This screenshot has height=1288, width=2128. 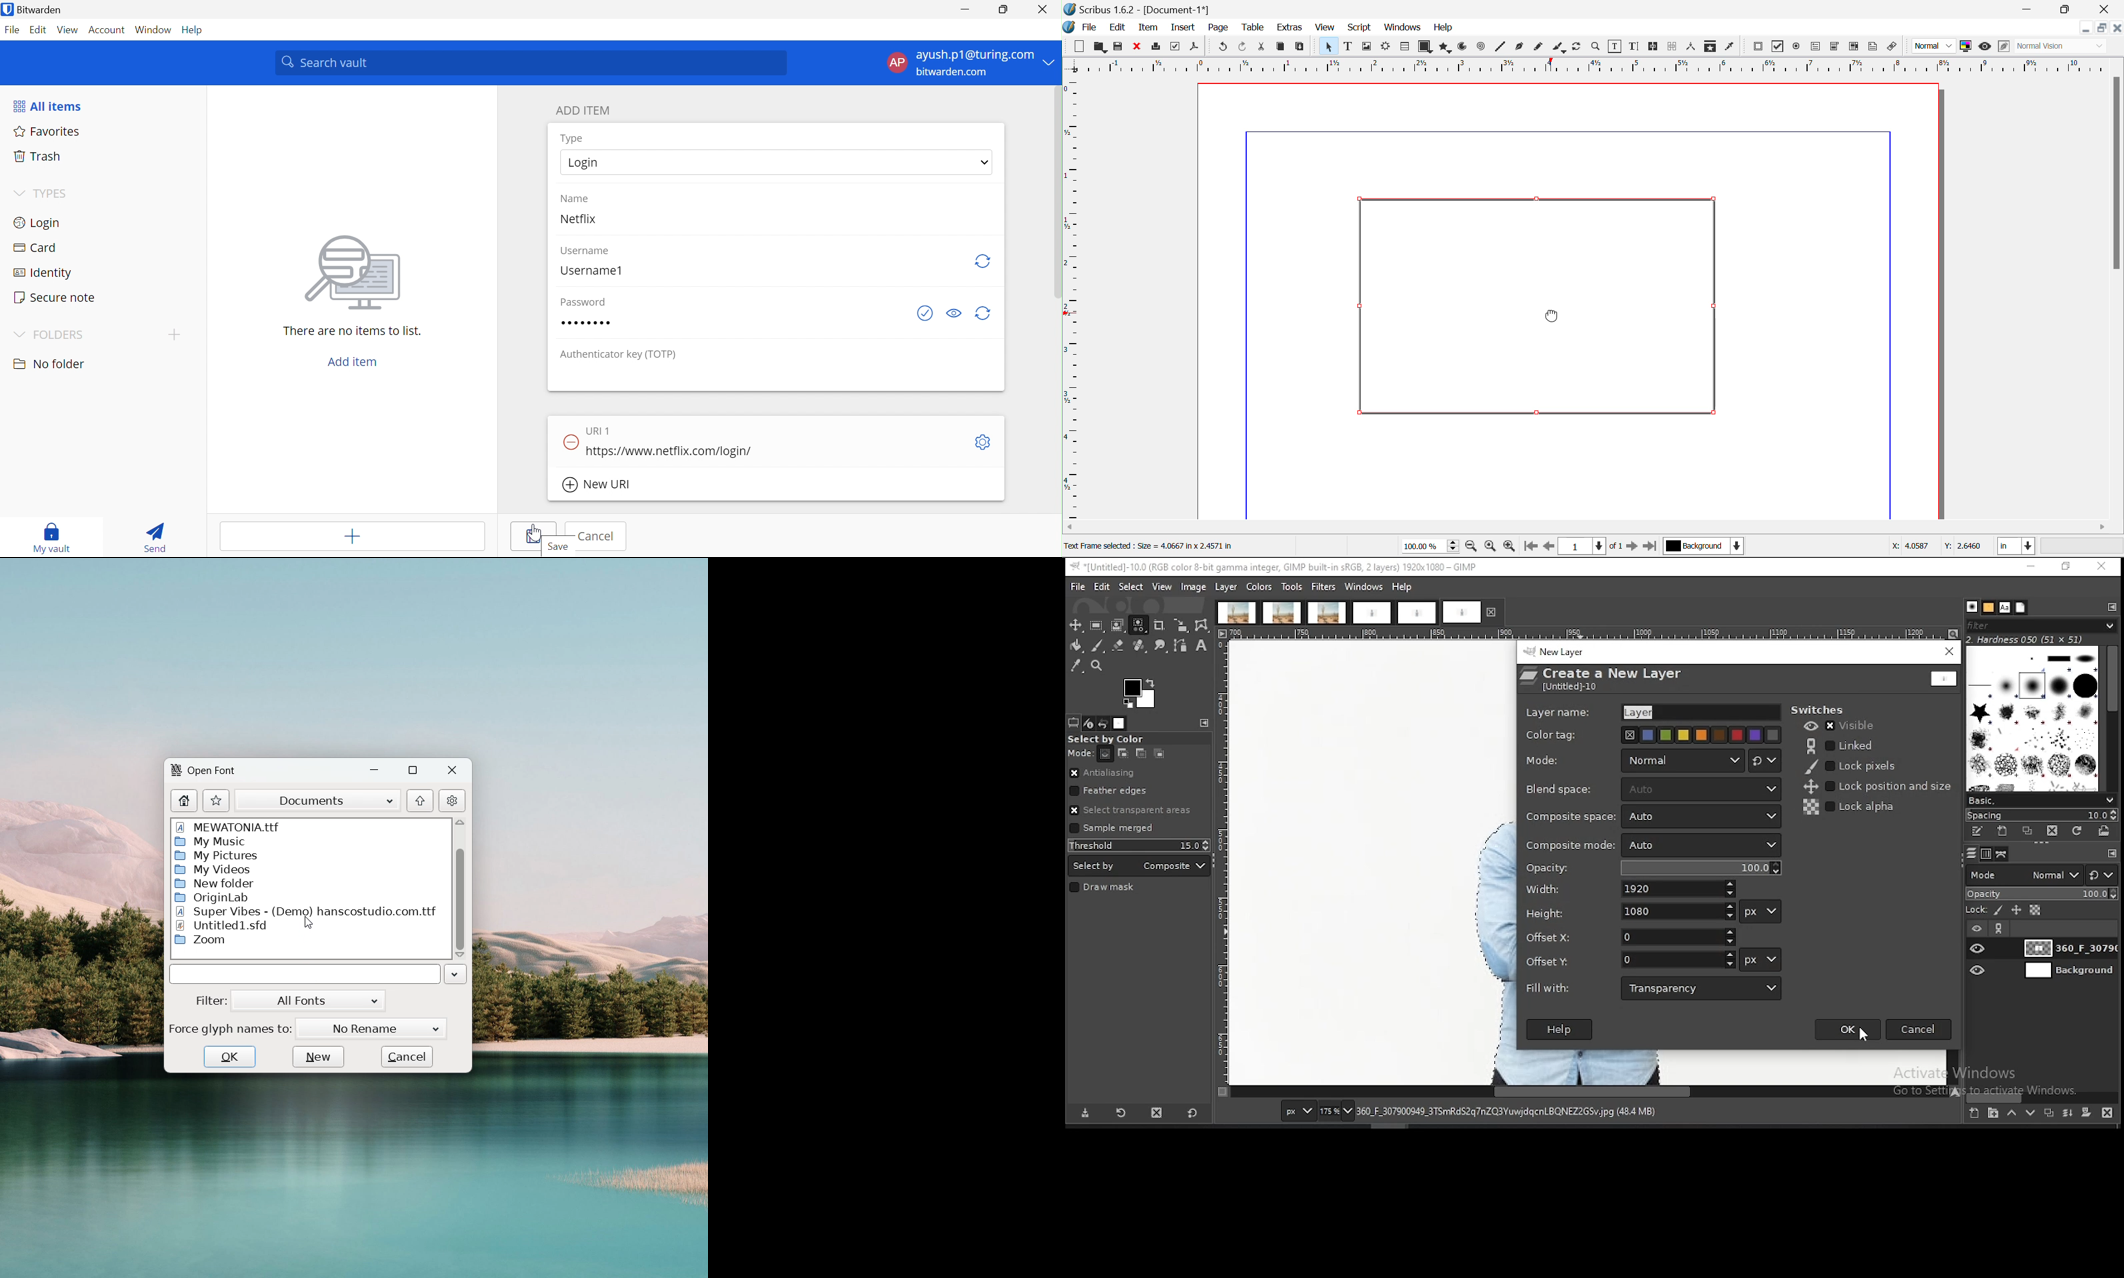 I want to click on Zoom, so click(x=1596, y=46).